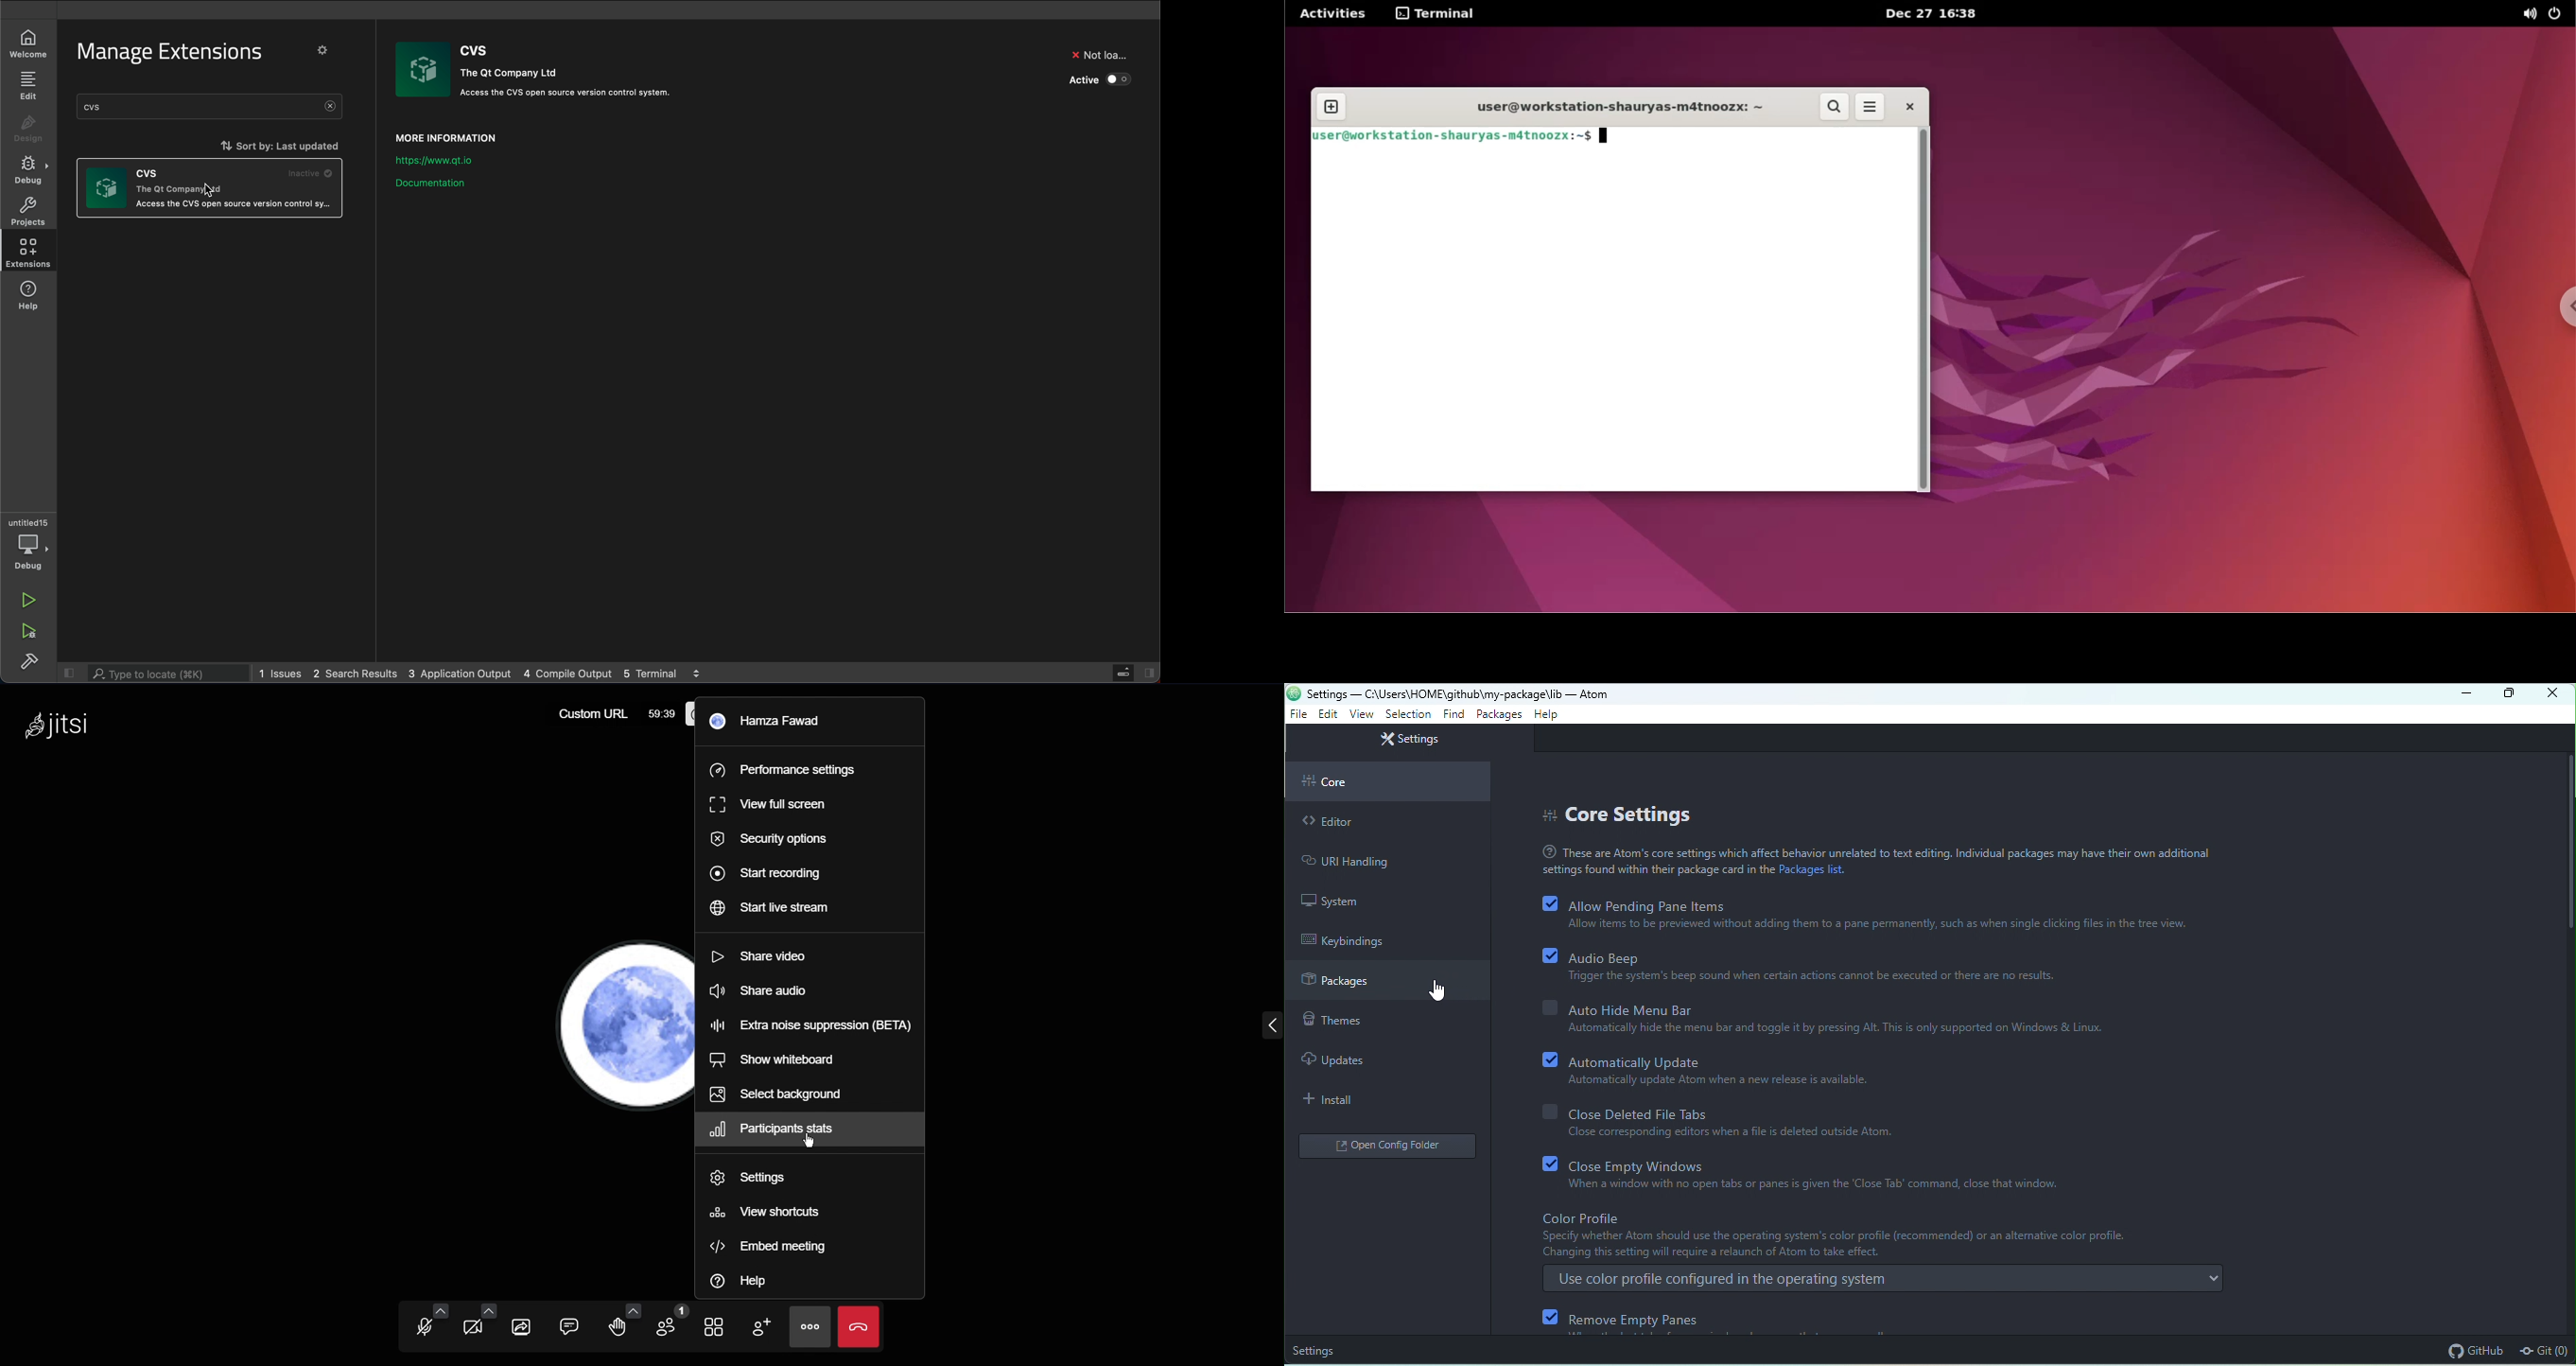 The height and width of the screenshot is (1372, 2576). Describe the element at coordinates (1645, 1166) in the screenshot. I see `close empty windows` at that location.